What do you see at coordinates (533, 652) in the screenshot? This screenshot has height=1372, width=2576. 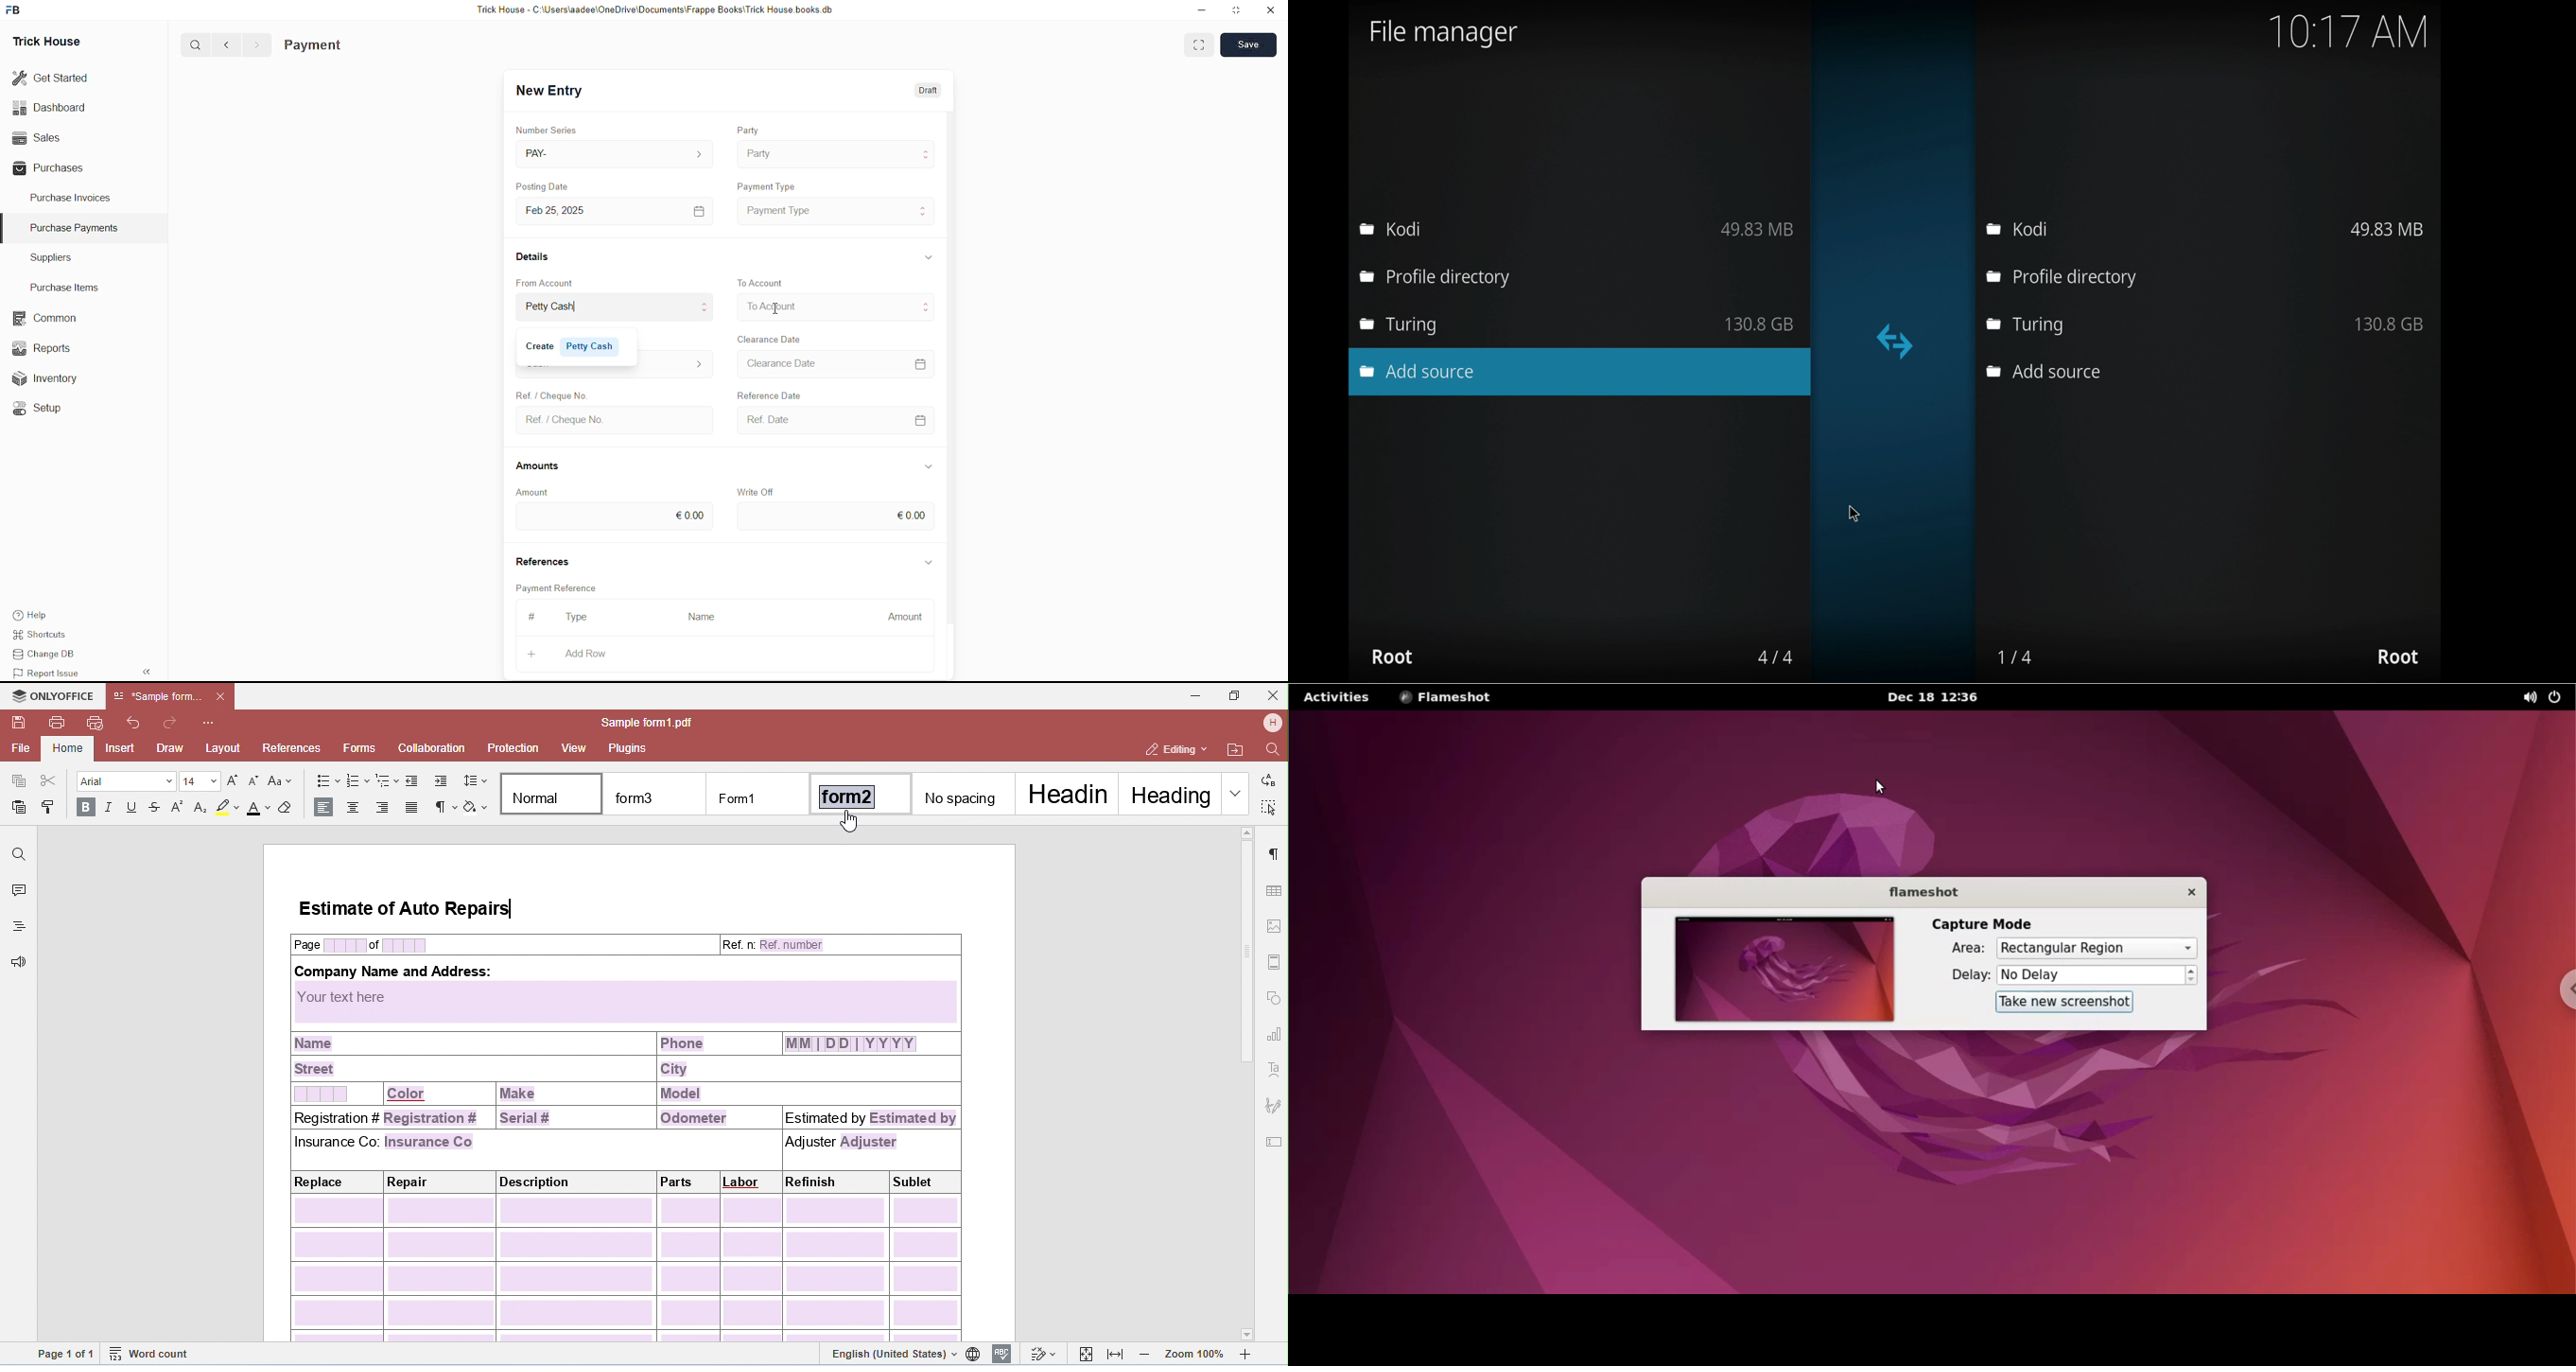 I see `+` at bounding box center [533, 652].